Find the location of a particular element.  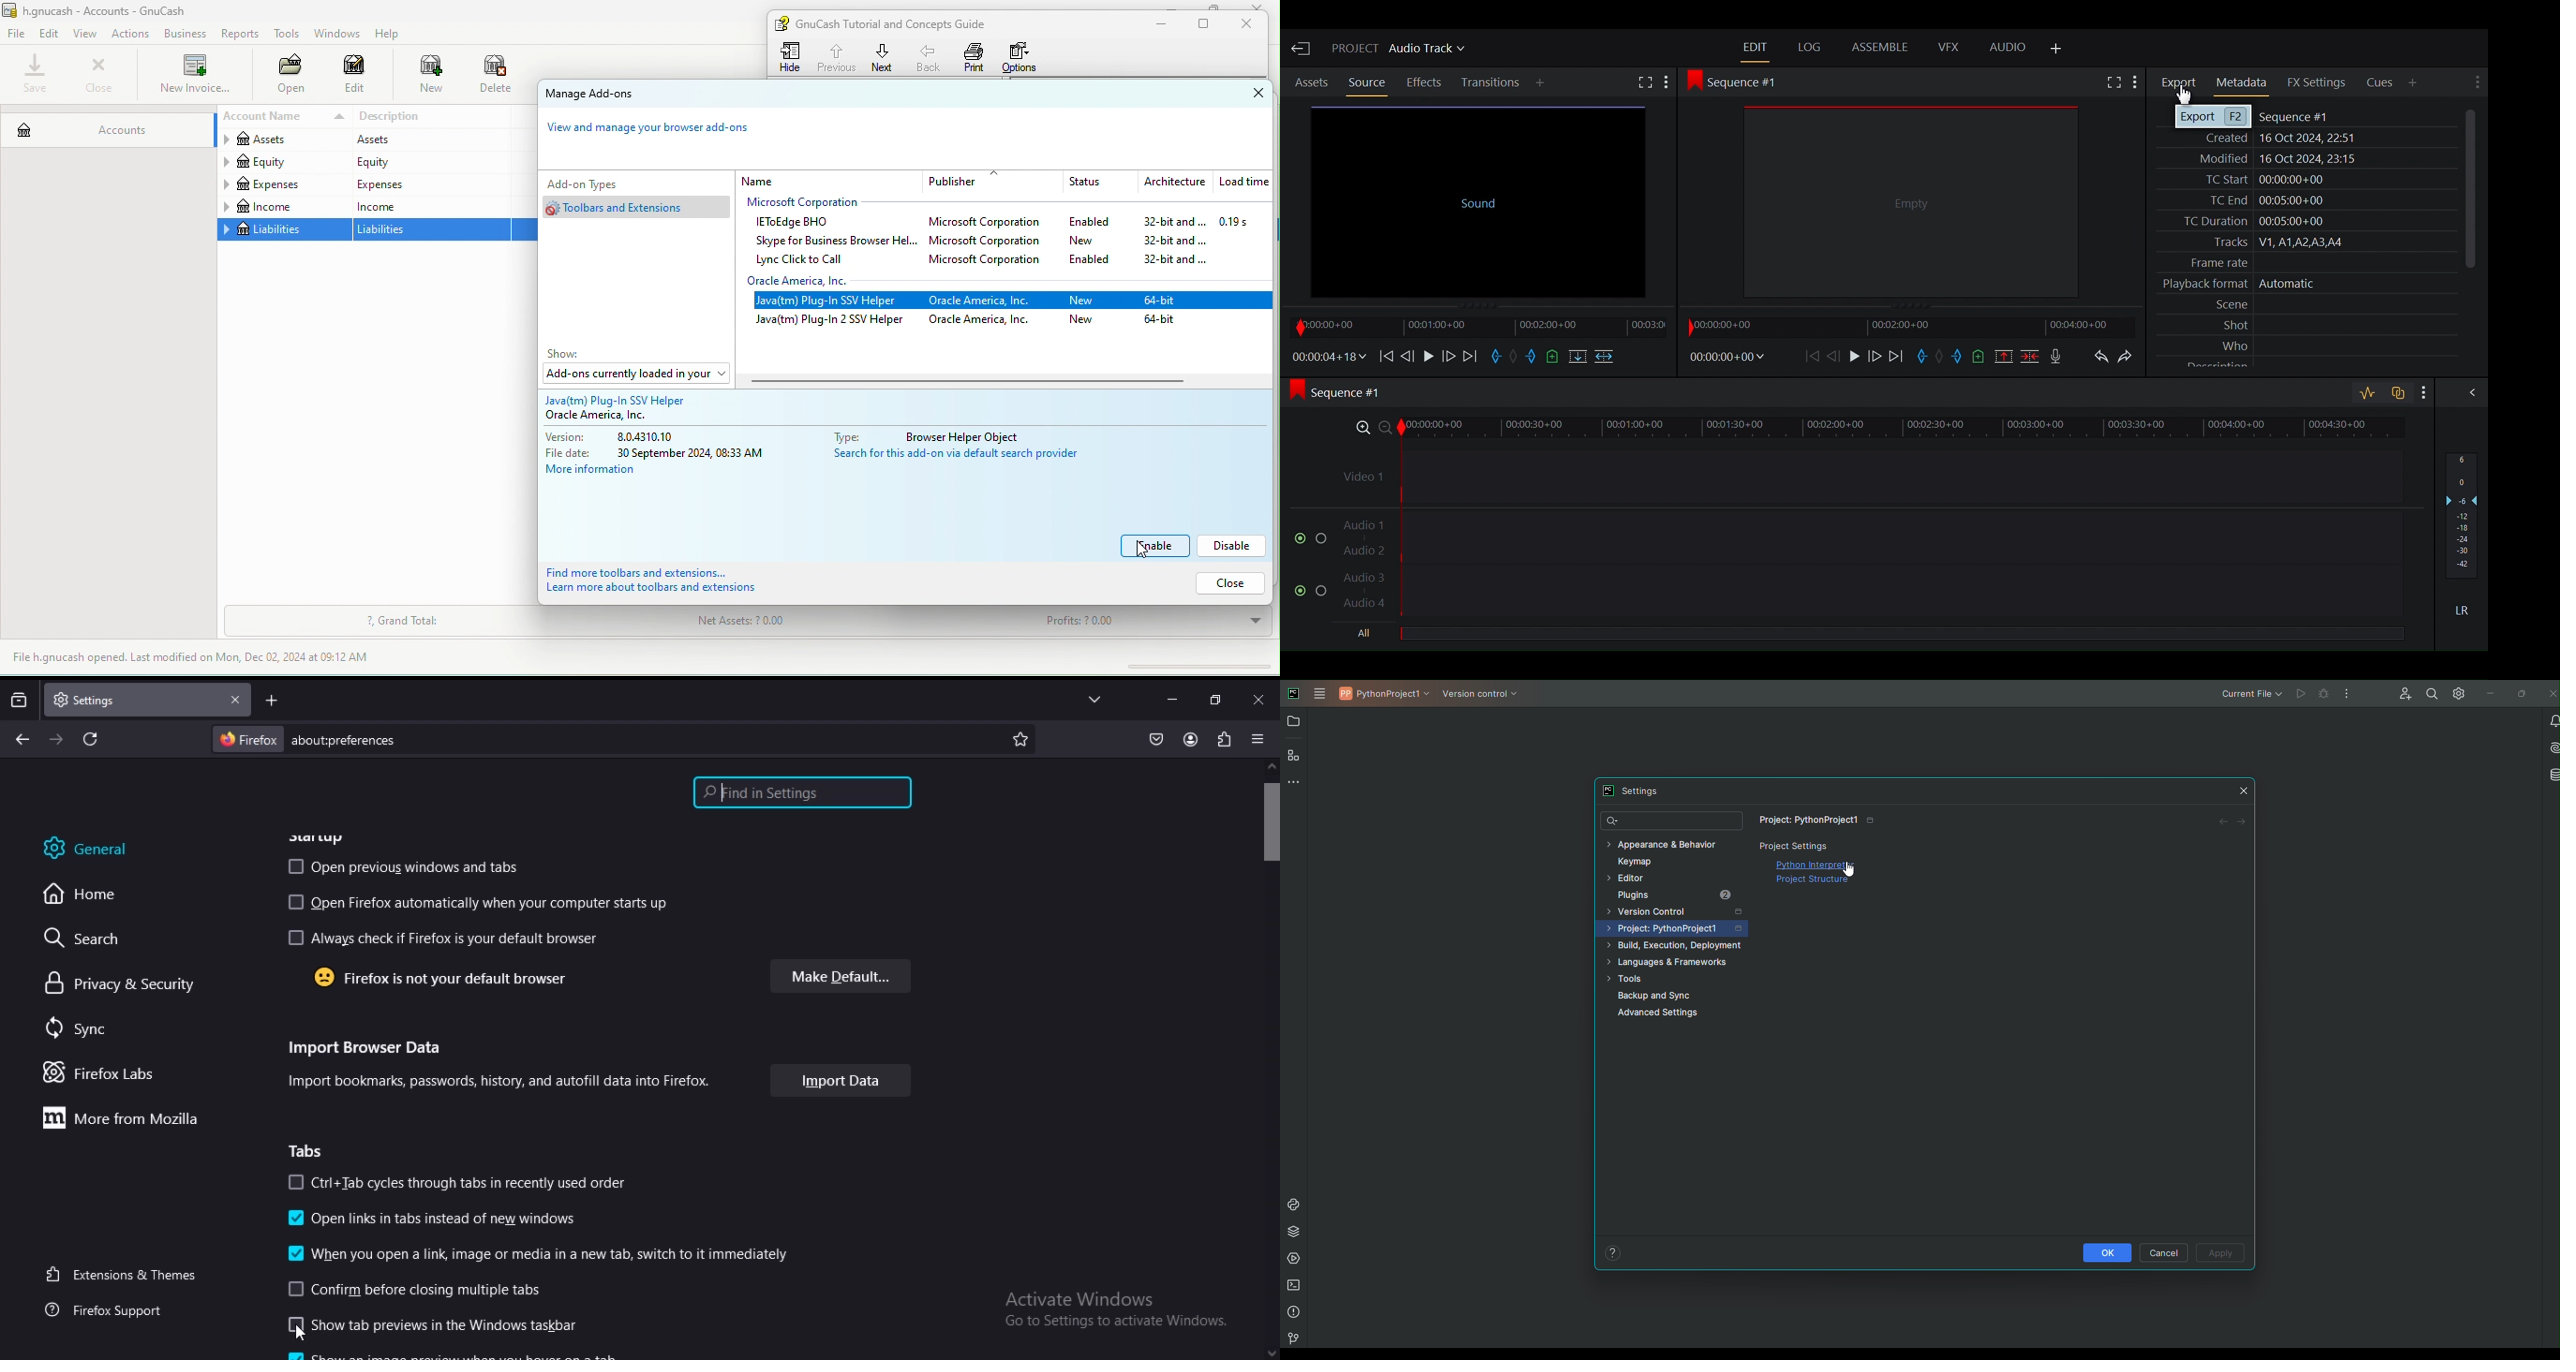

extensions is located at coordinates (1225, 738).